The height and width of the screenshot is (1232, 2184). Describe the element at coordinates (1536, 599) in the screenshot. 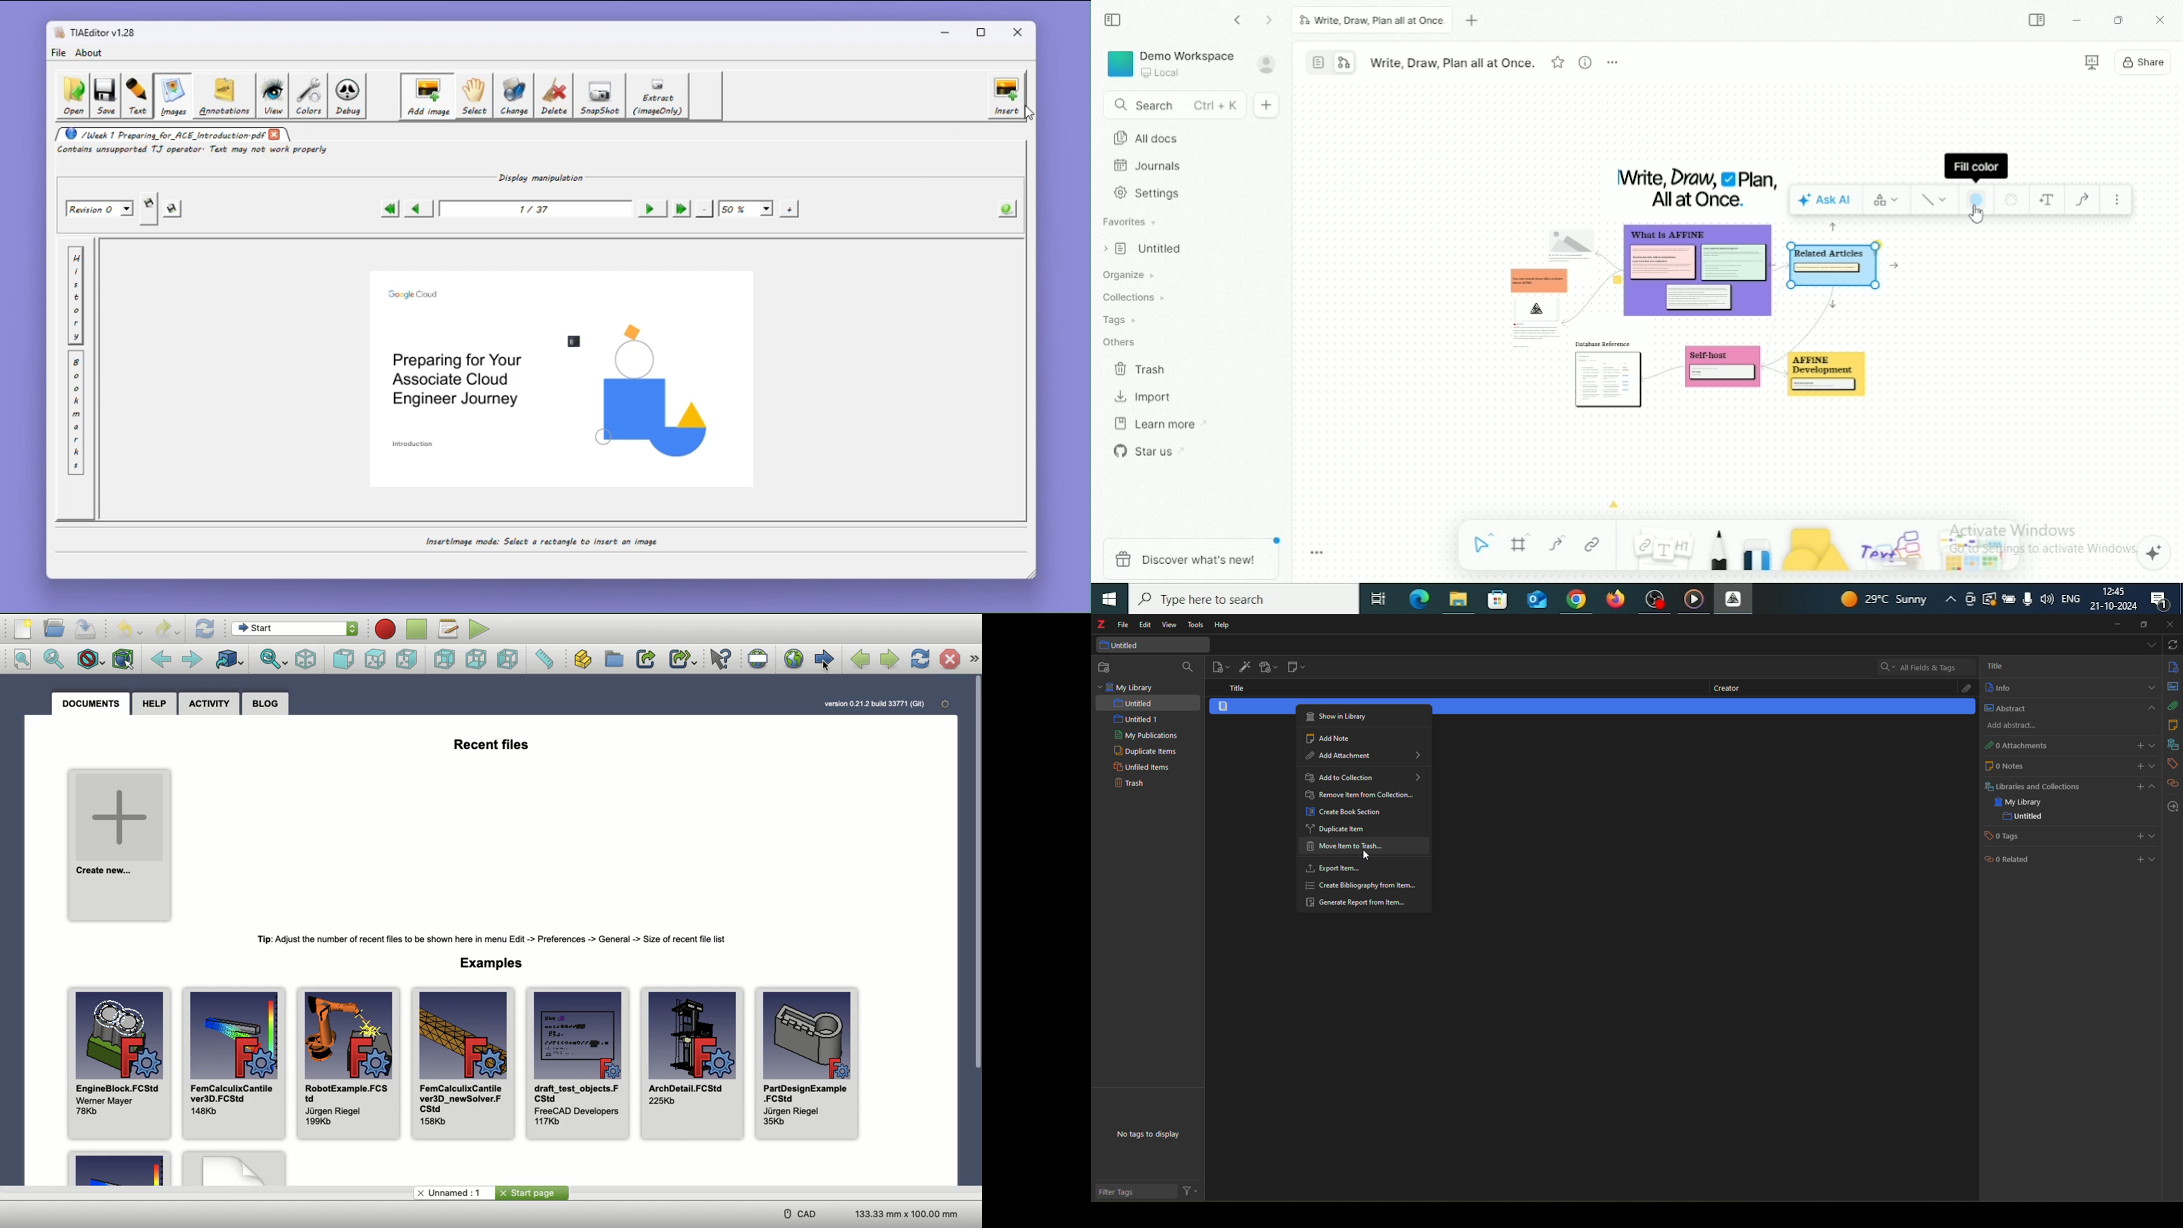

I see `Mail` at that location.